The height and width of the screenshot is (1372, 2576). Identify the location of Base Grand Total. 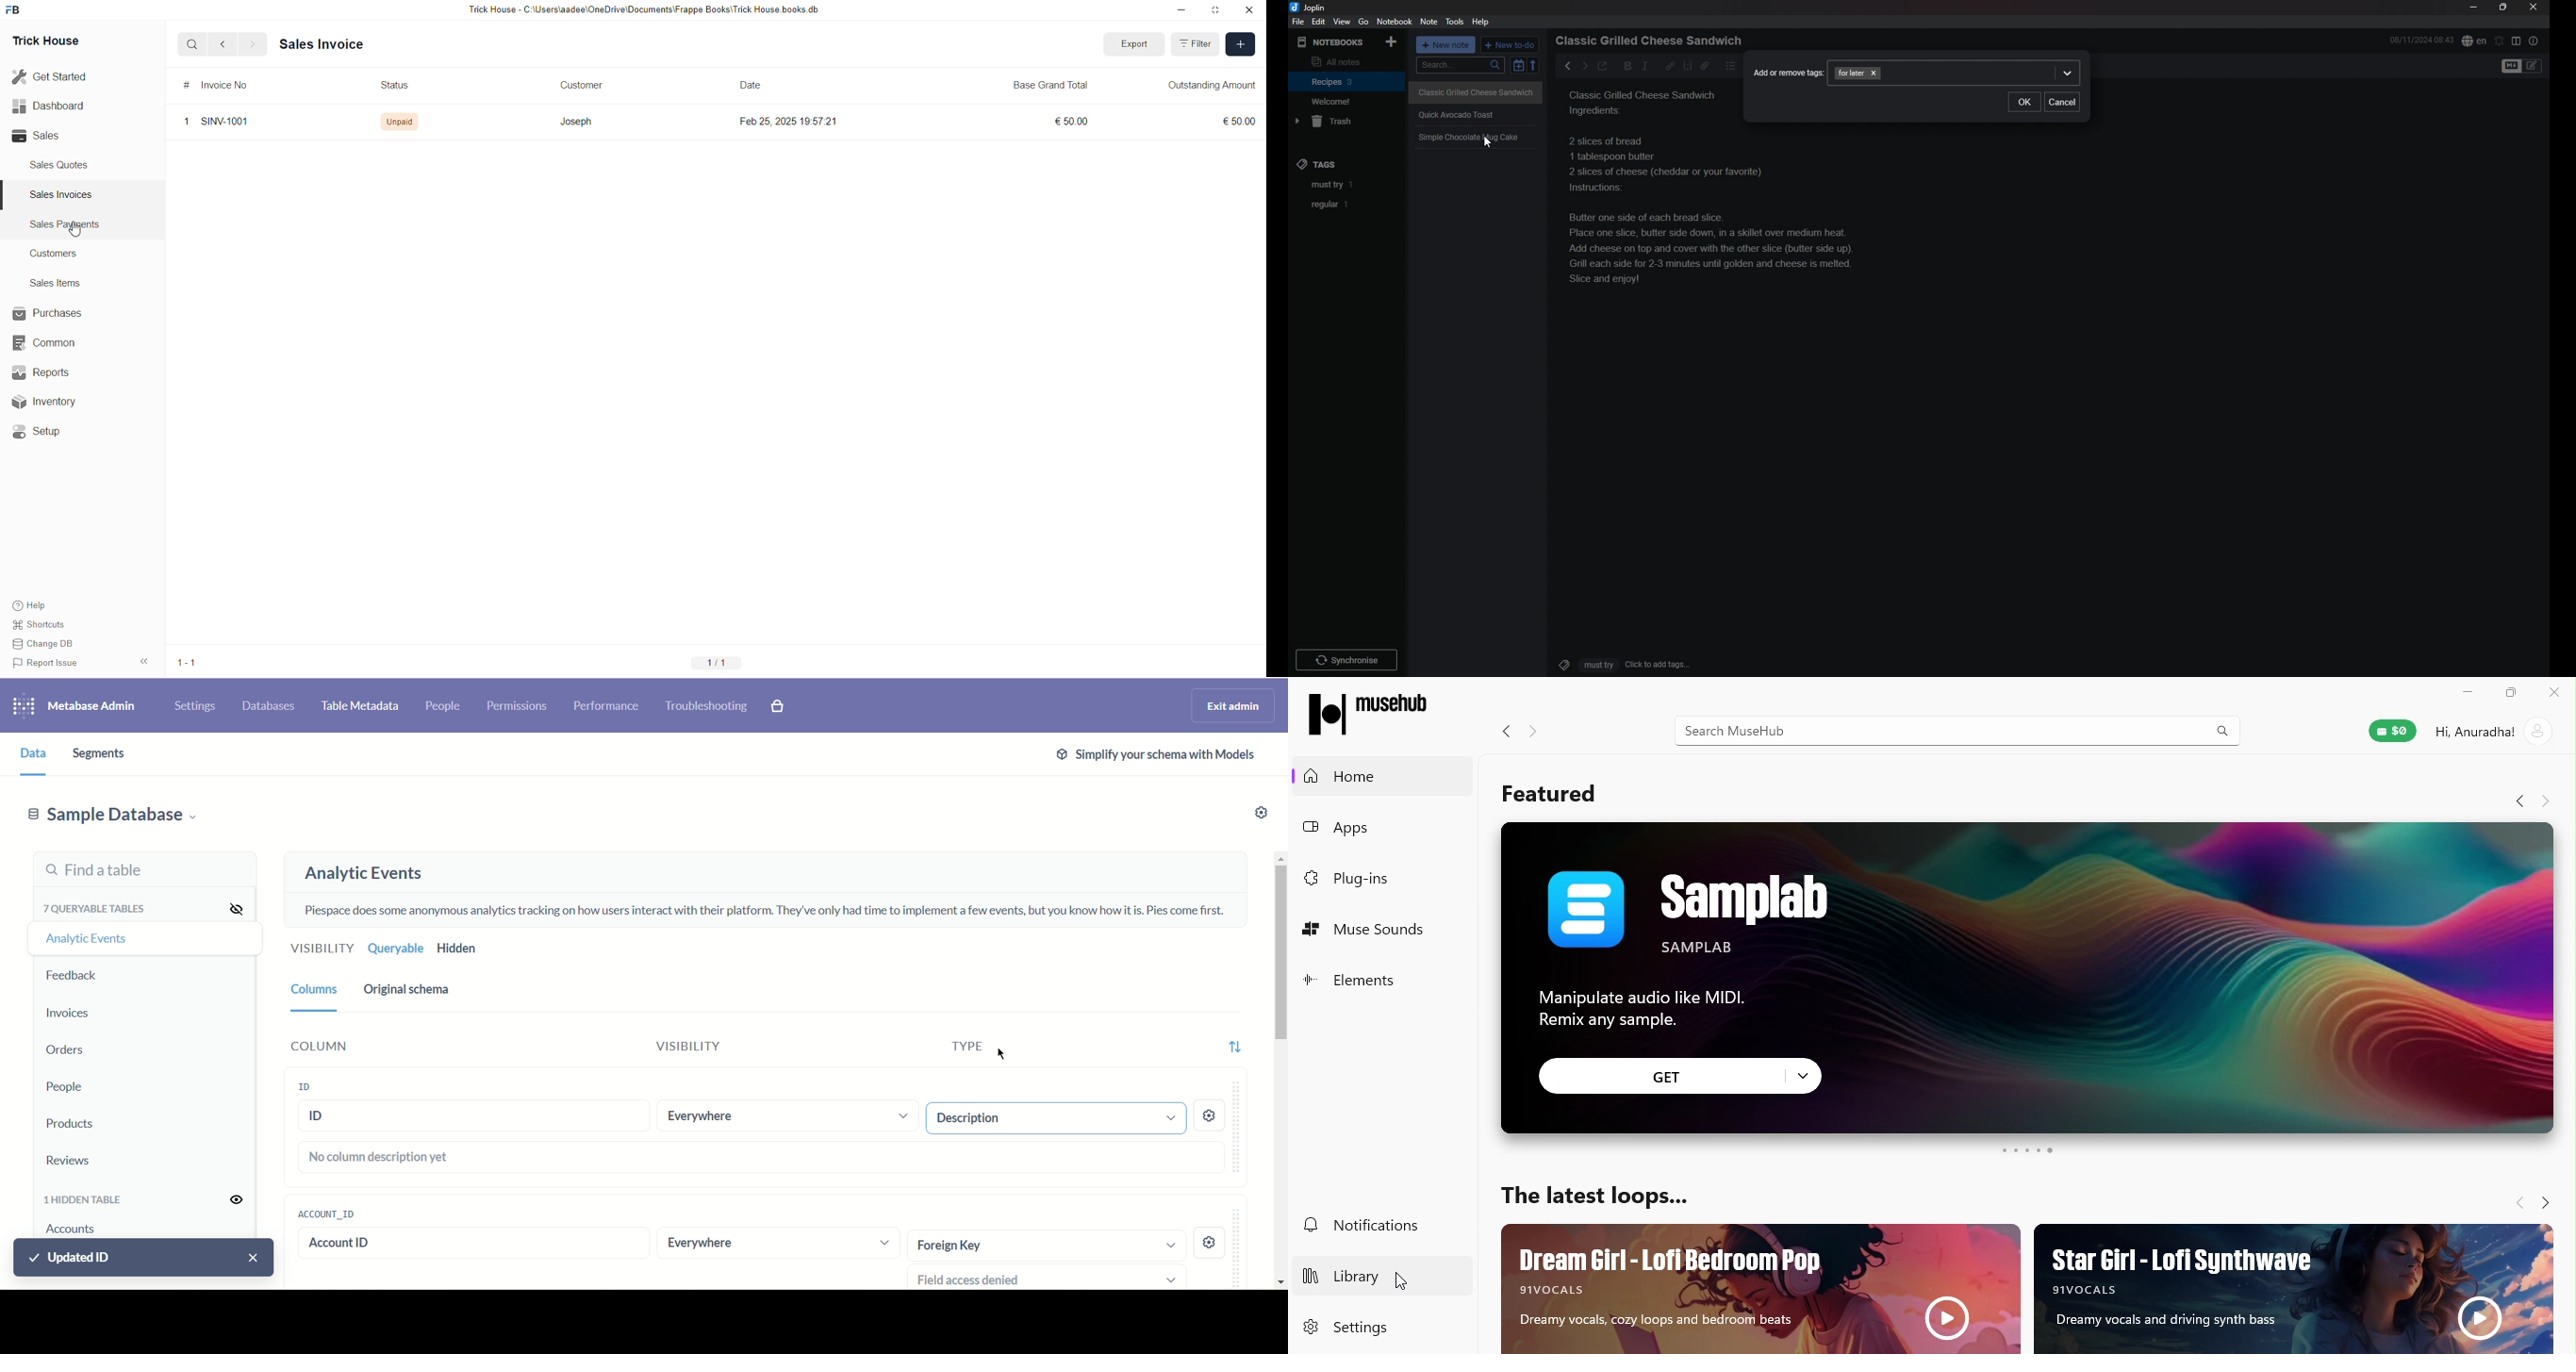
(1054, 85).